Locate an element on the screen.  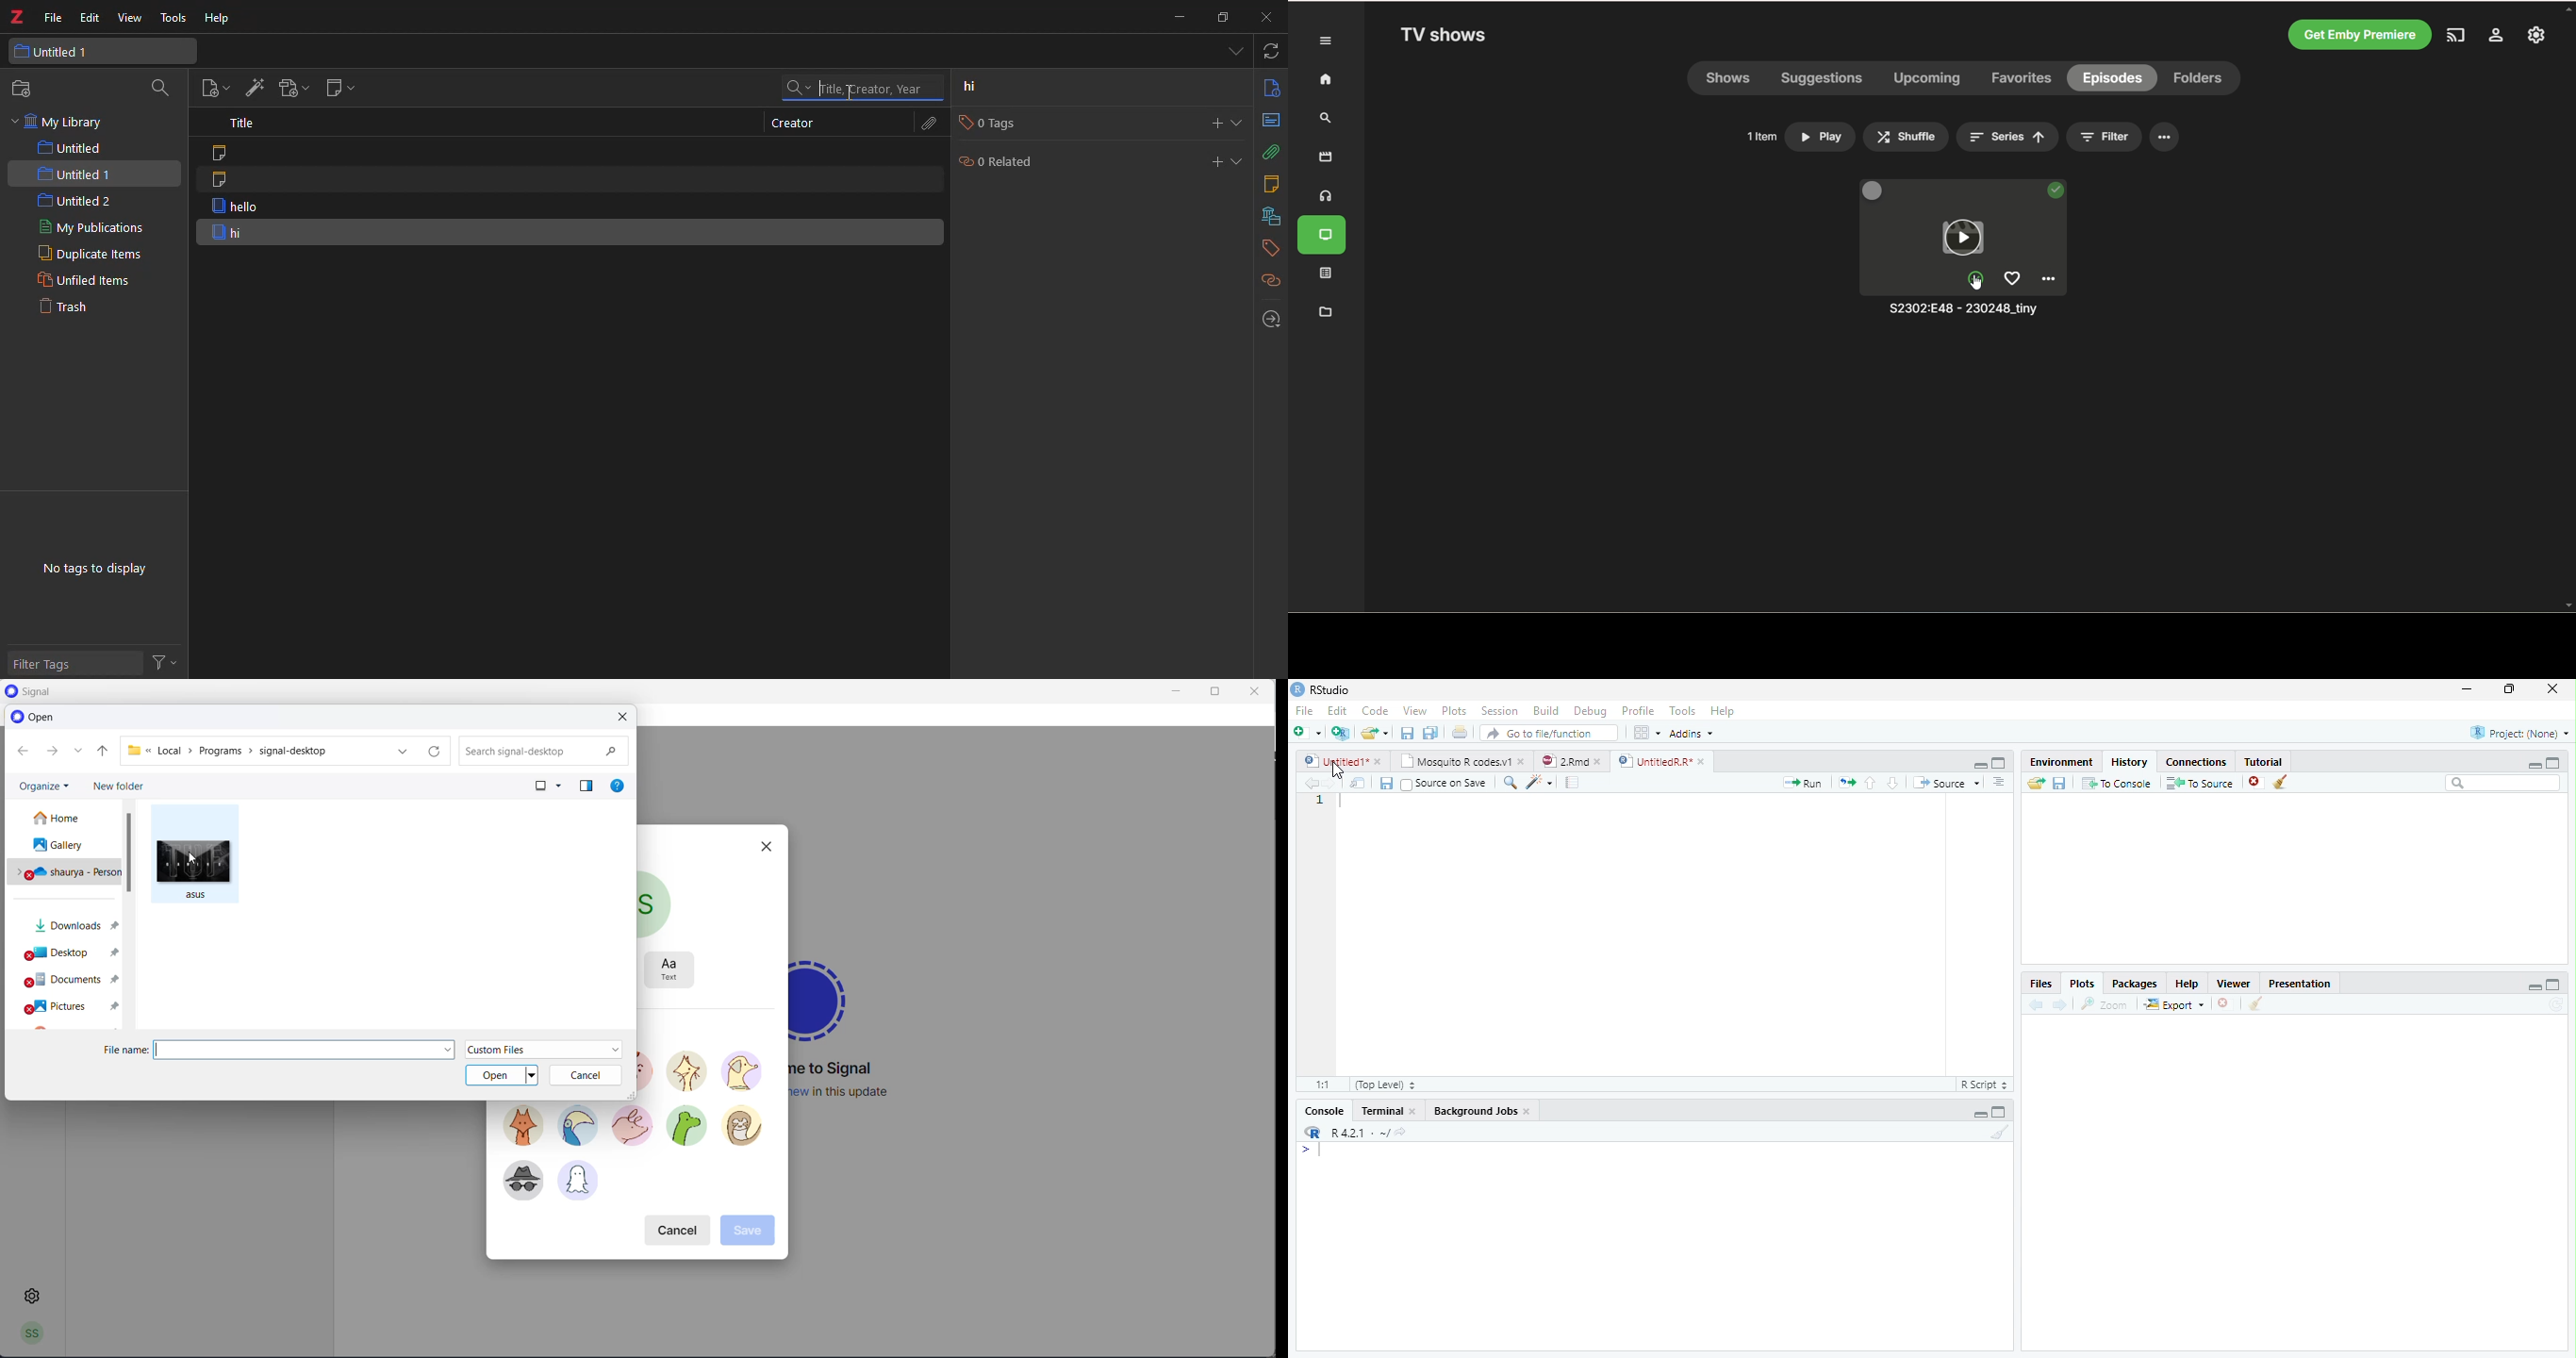
Presentatior is located at coordinates (2299, 985).